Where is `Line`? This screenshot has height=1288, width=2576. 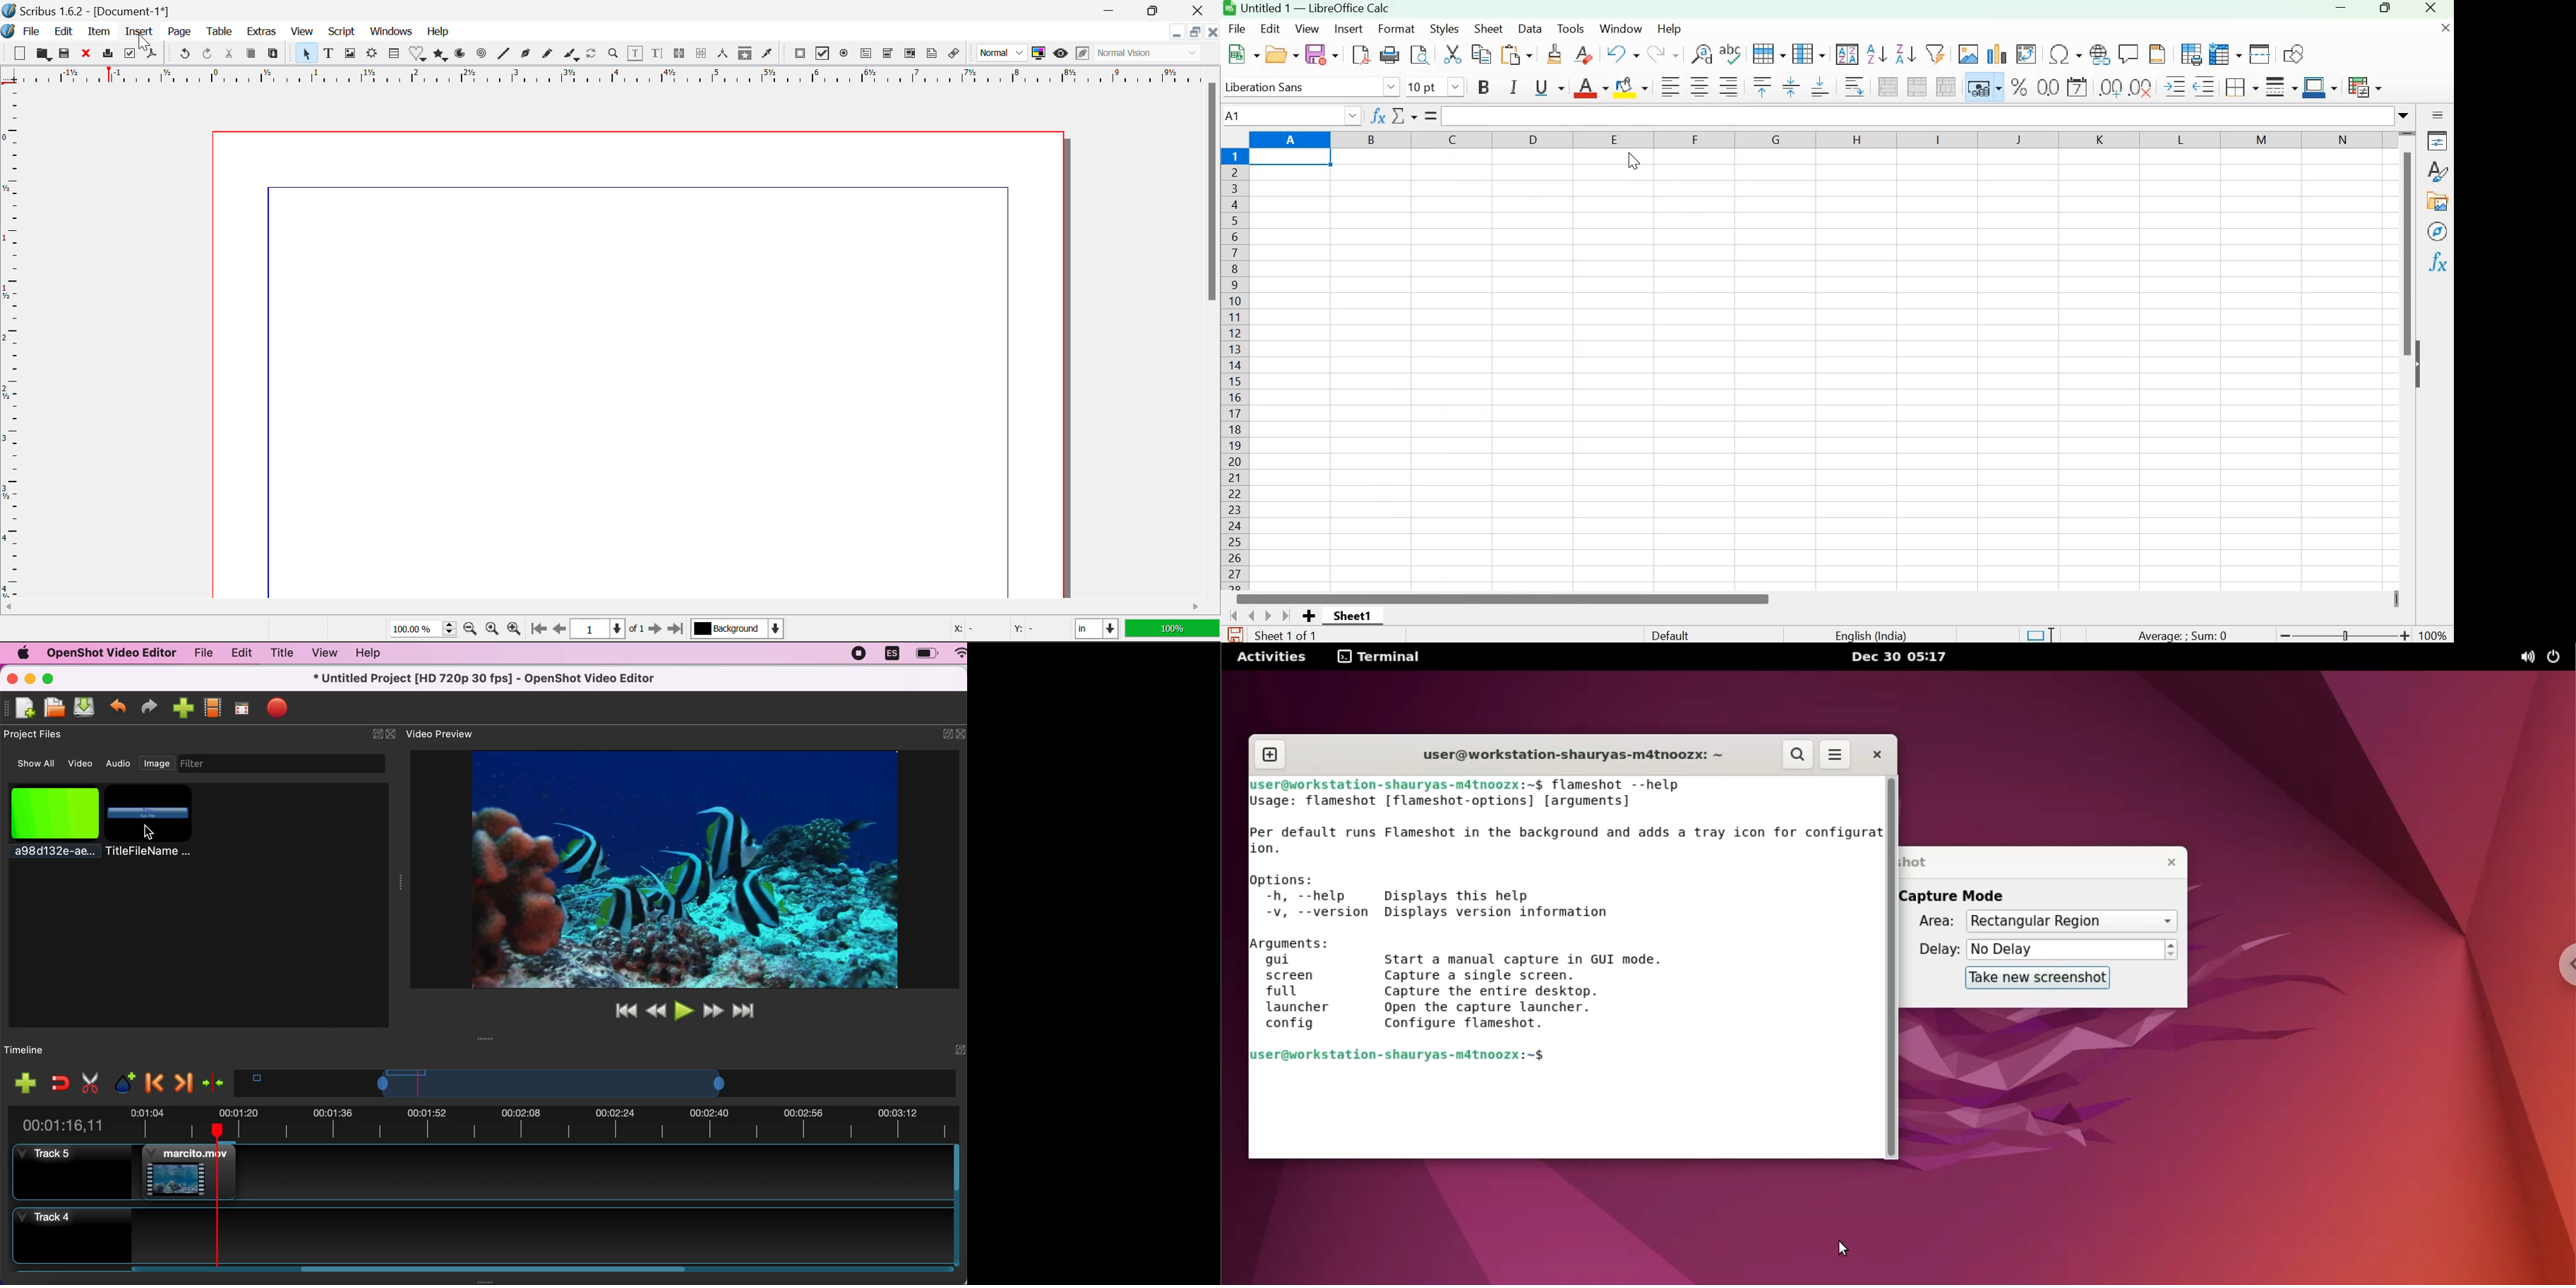
Line is located at coordinates (505, 54).